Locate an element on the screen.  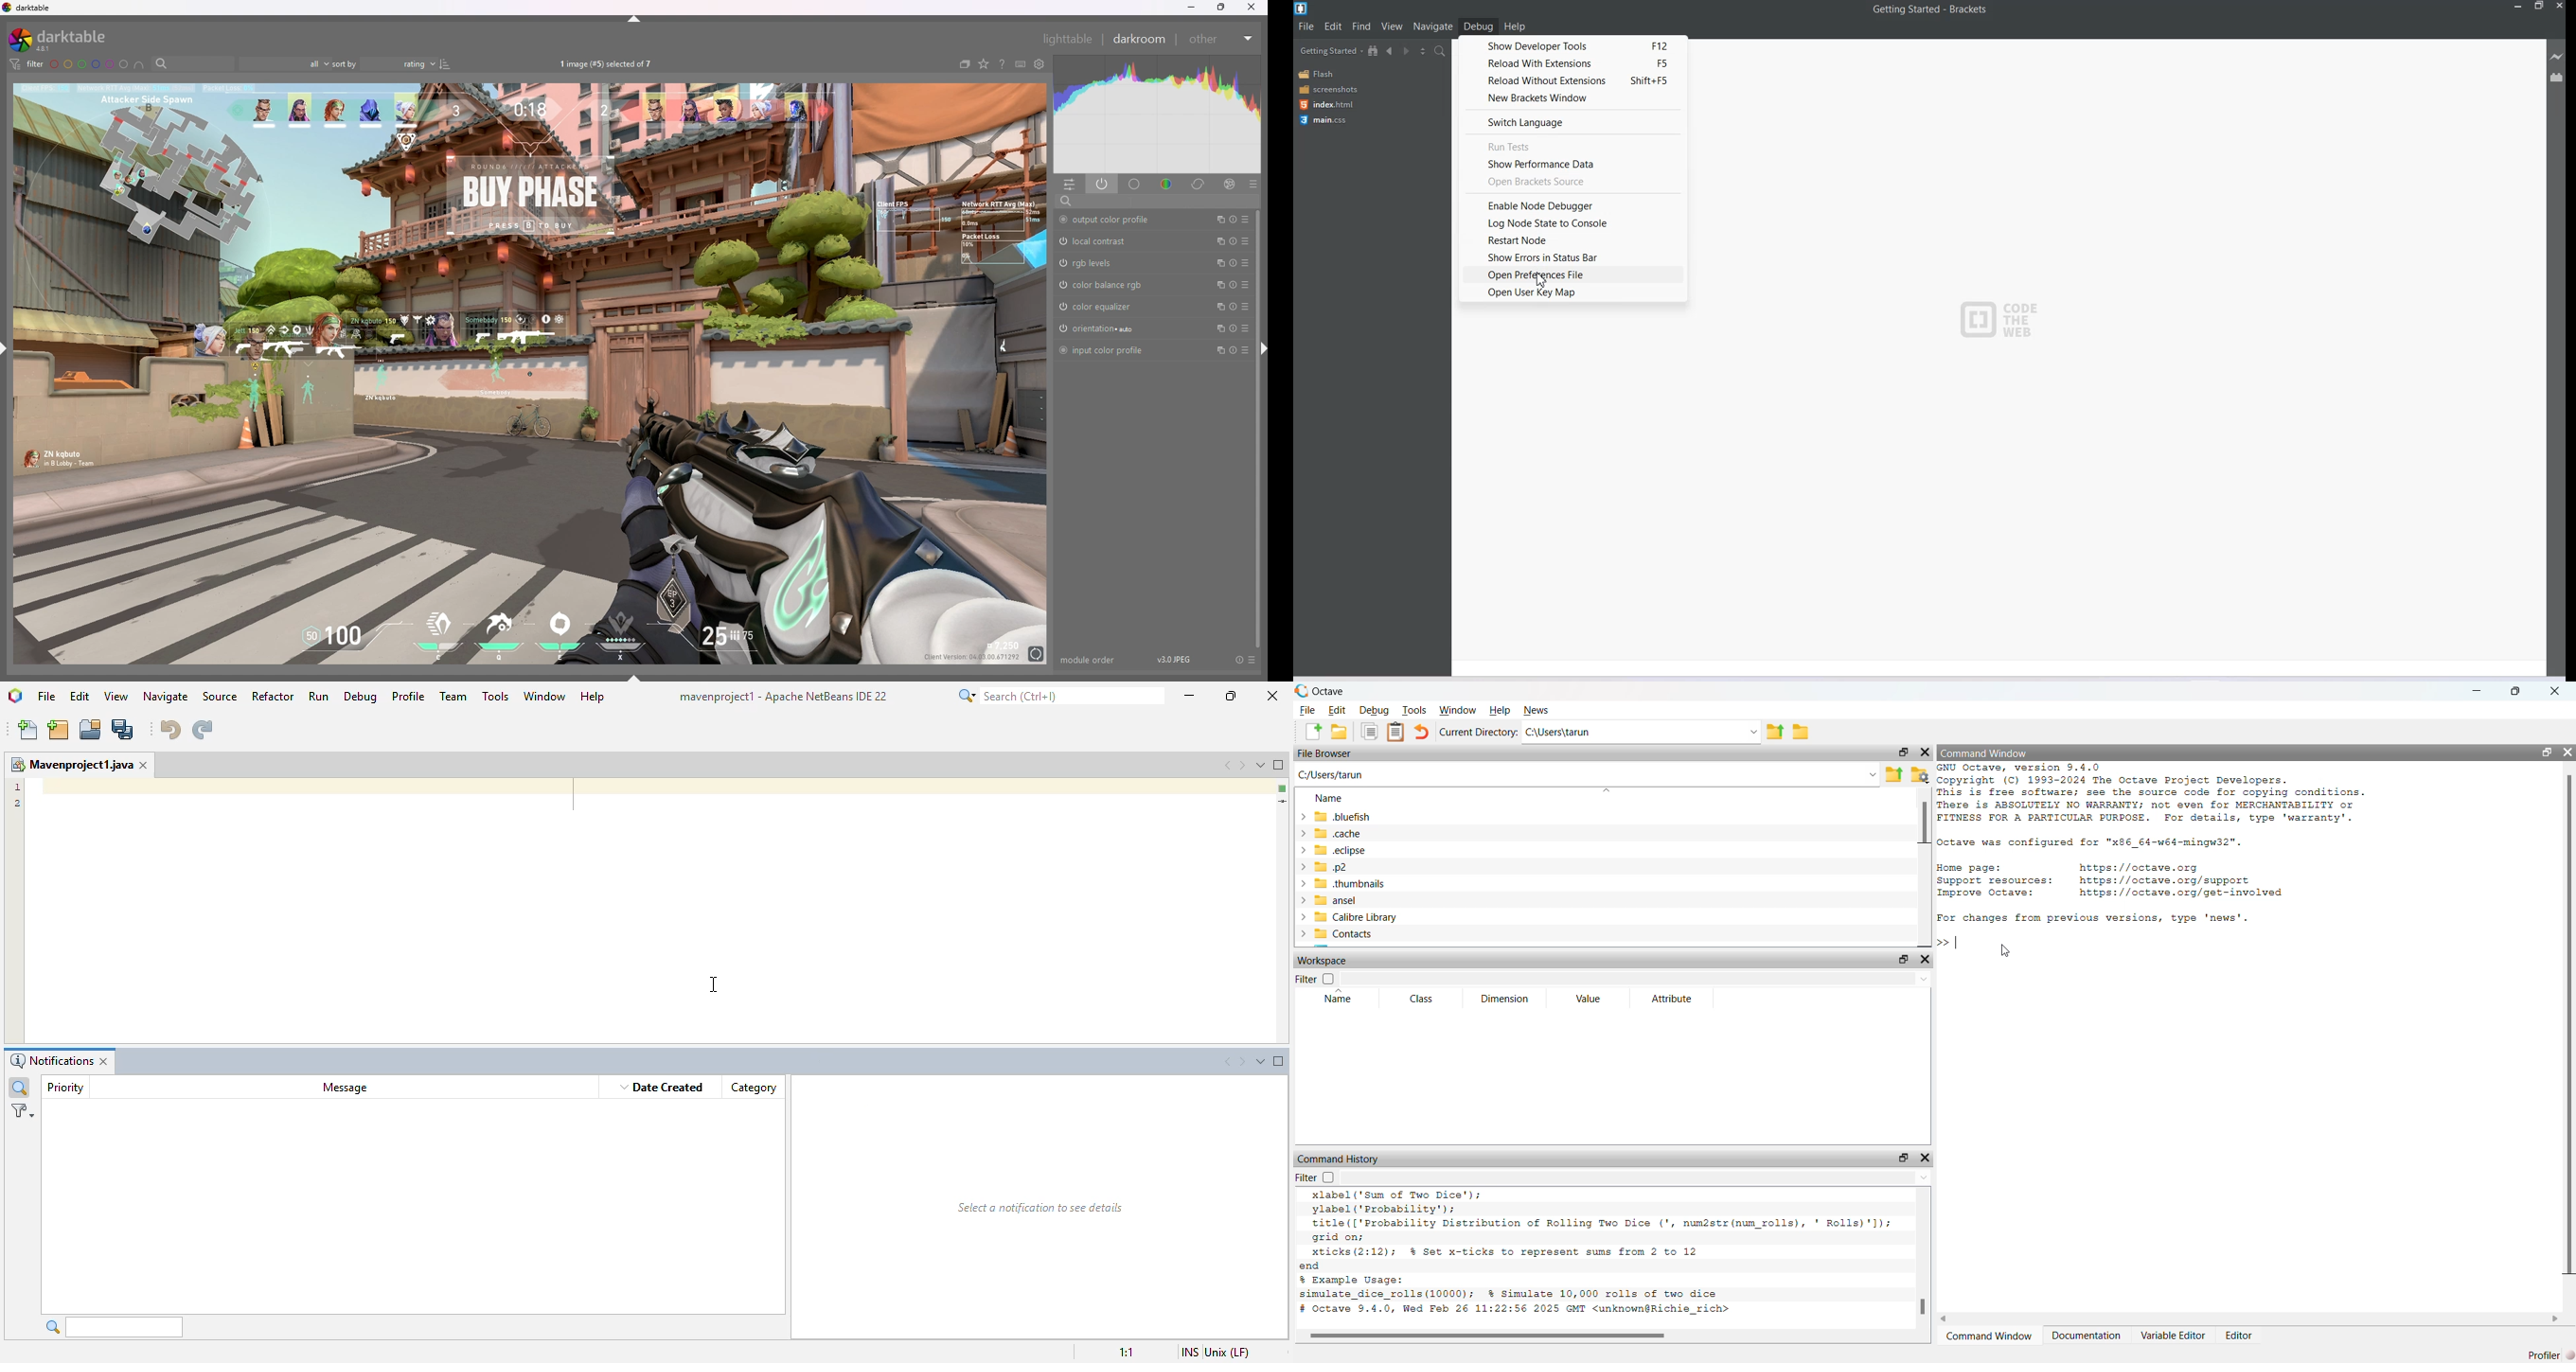
Maximize is located at coordinates (2539, 7).